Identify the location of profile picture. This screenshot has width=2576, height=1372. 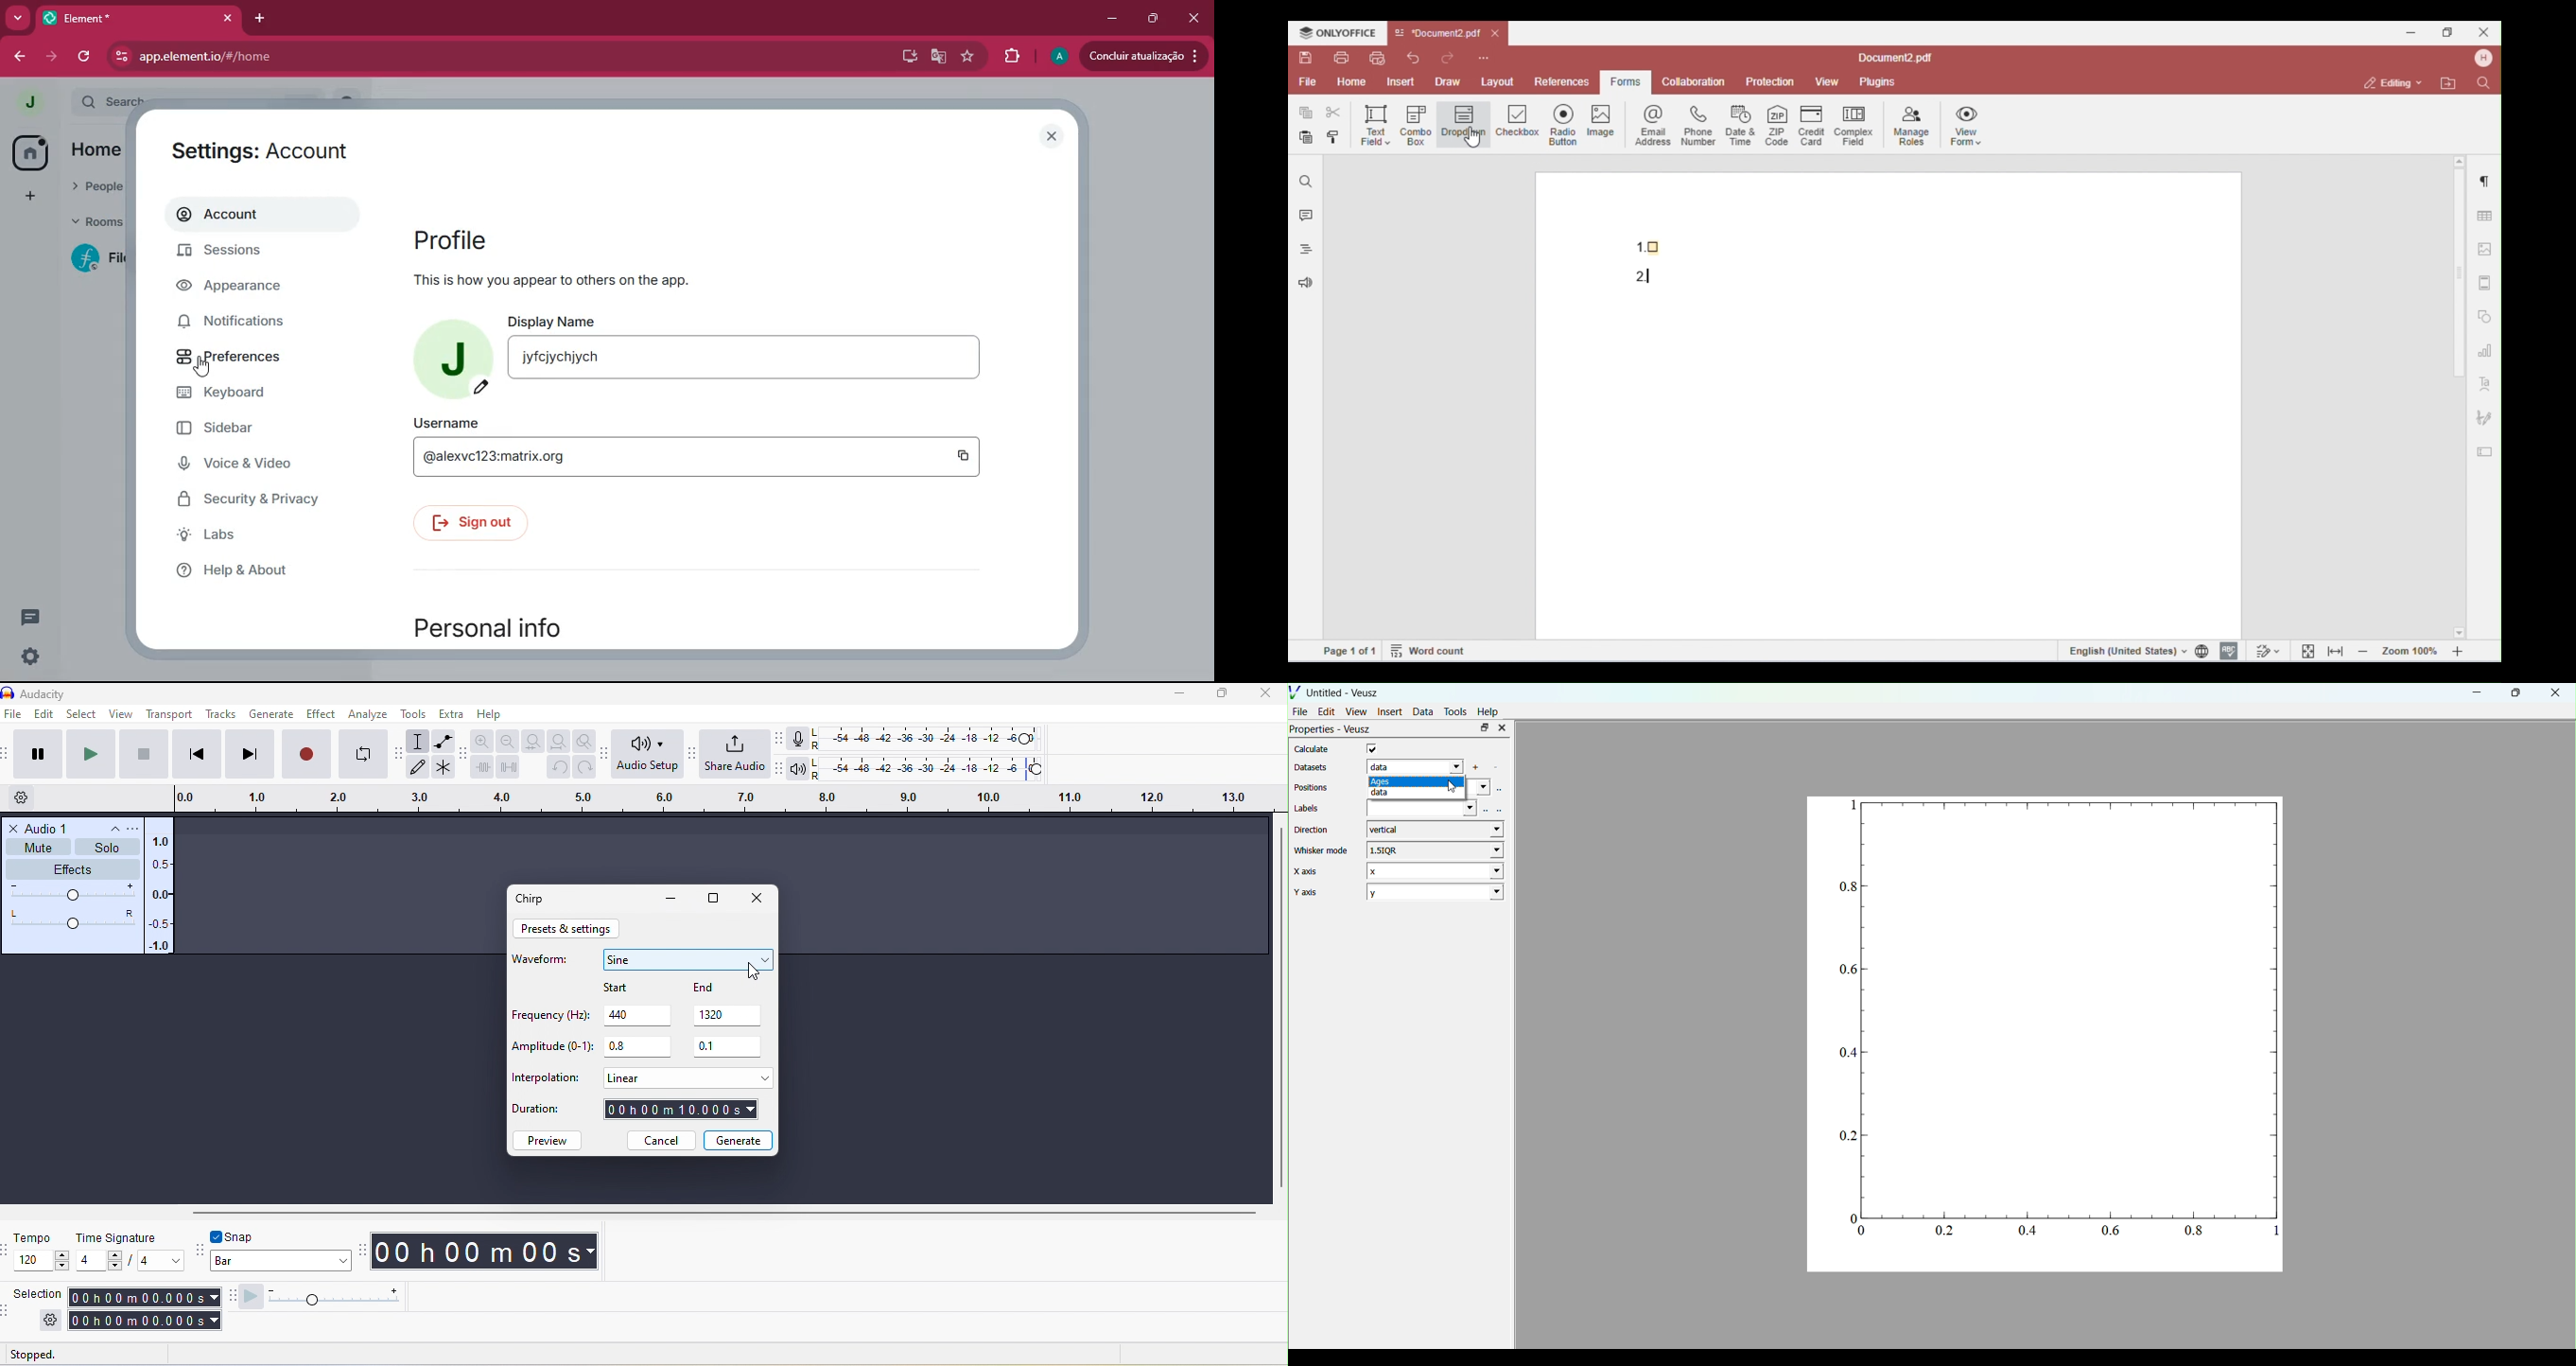
(28, 103).